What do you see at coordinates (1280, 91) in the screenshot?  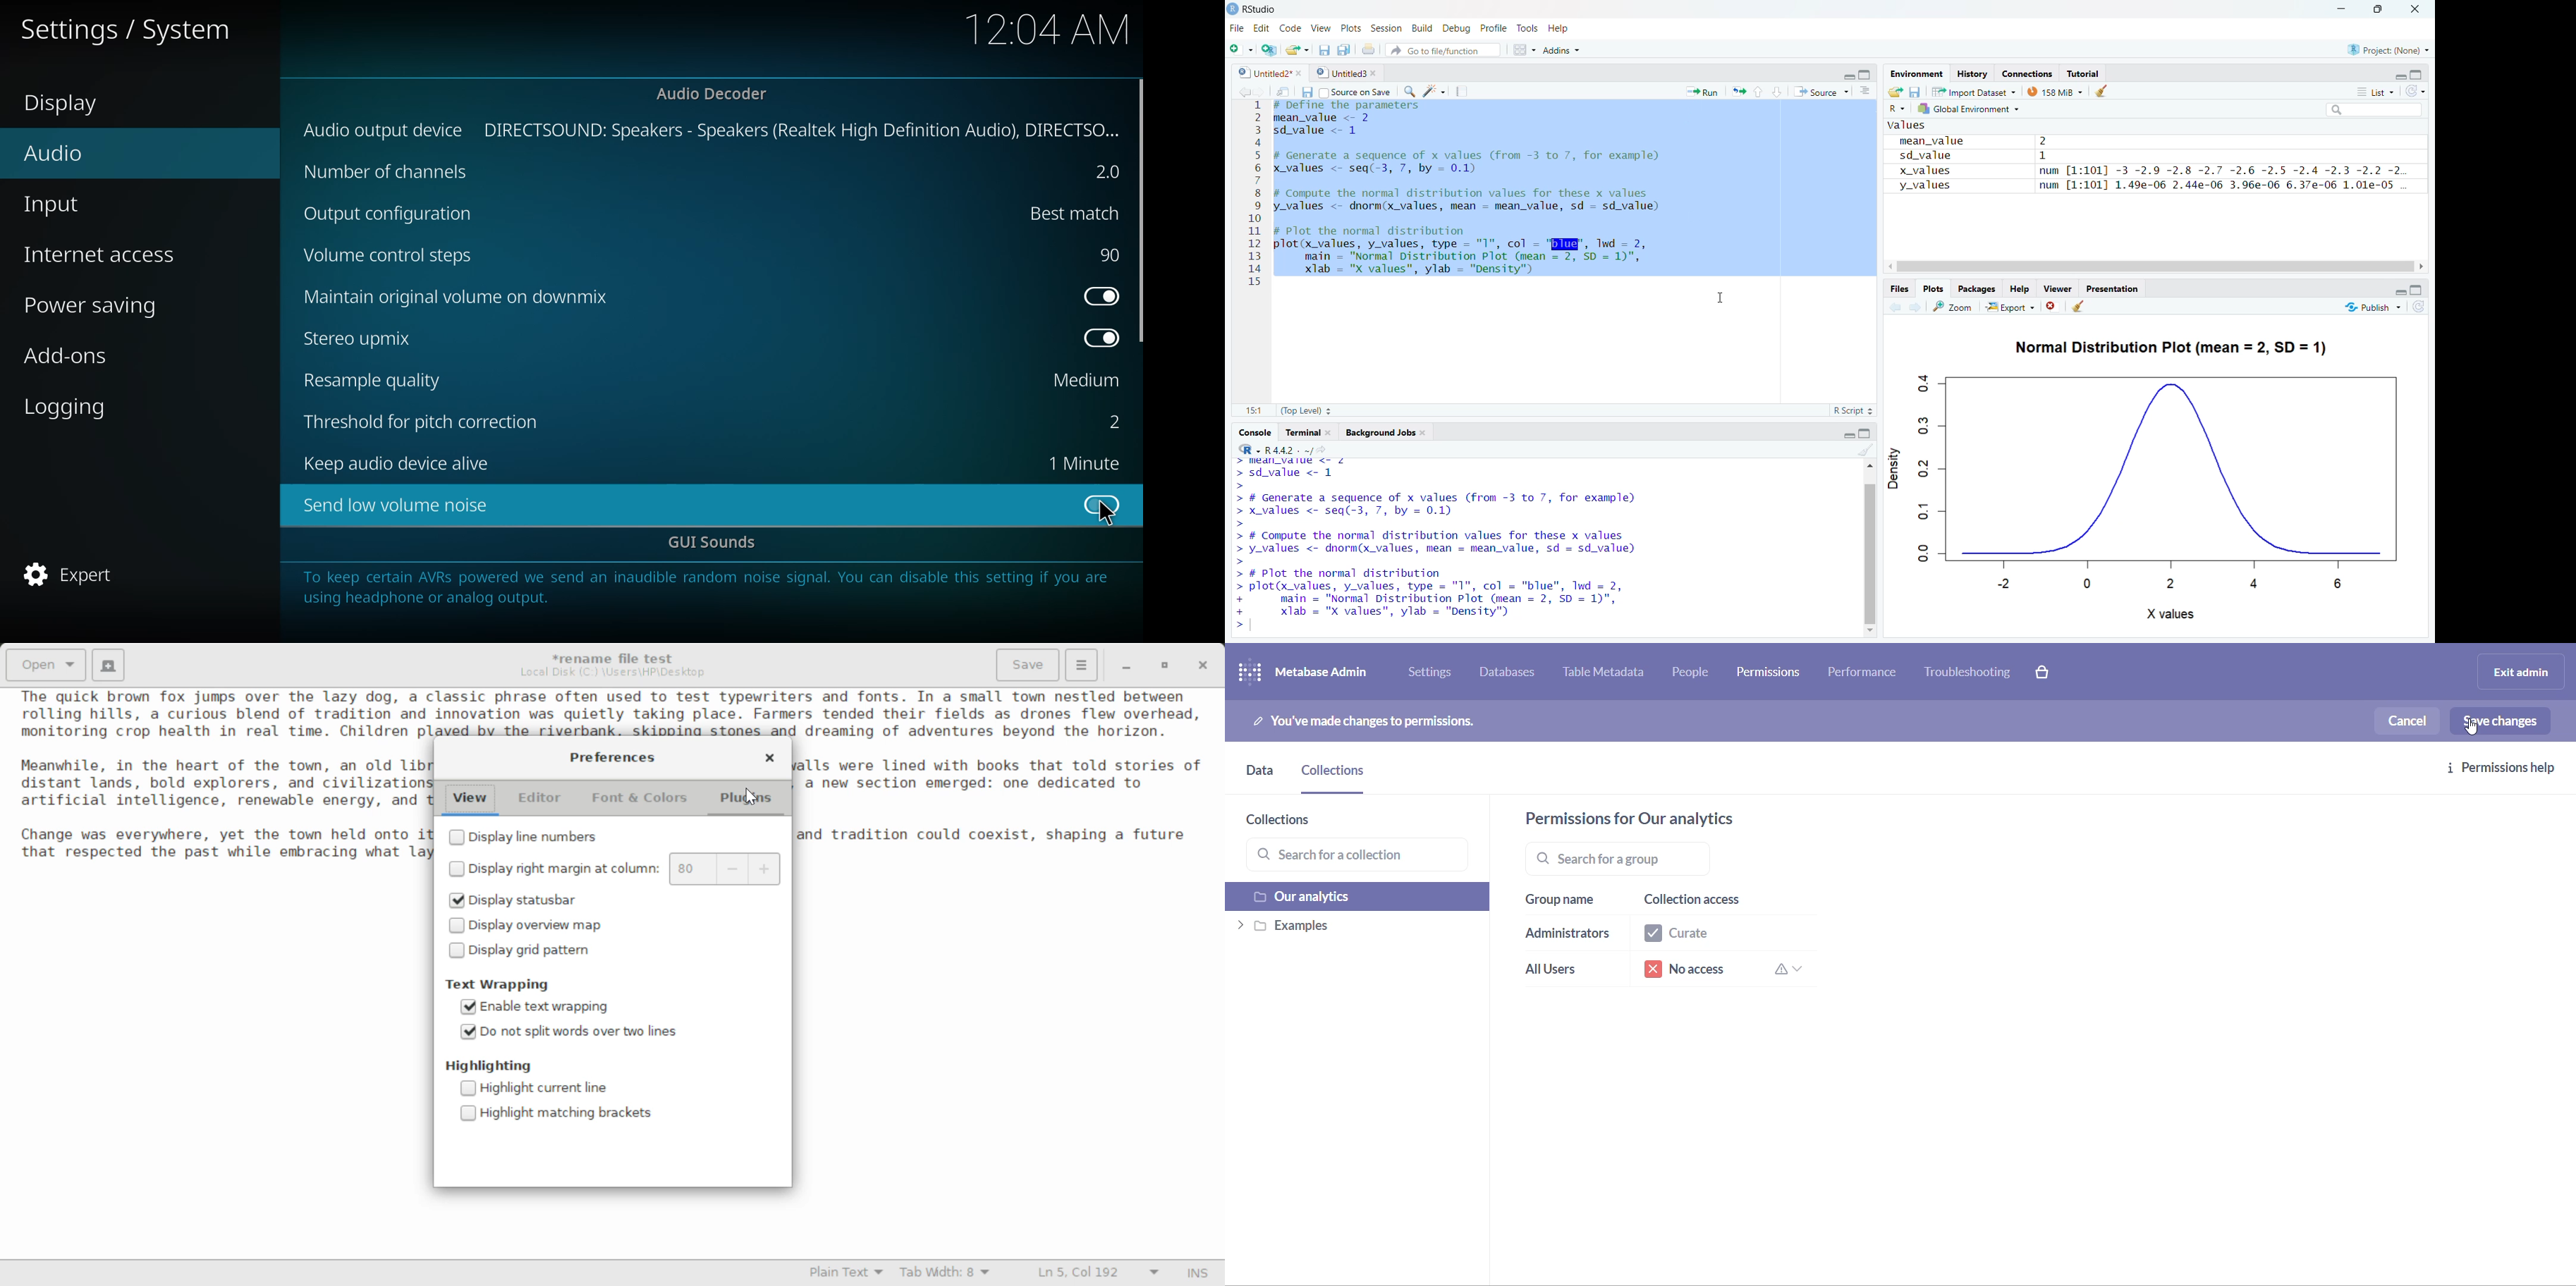 I see `Show in new window` at bounding box center [1280, 91].